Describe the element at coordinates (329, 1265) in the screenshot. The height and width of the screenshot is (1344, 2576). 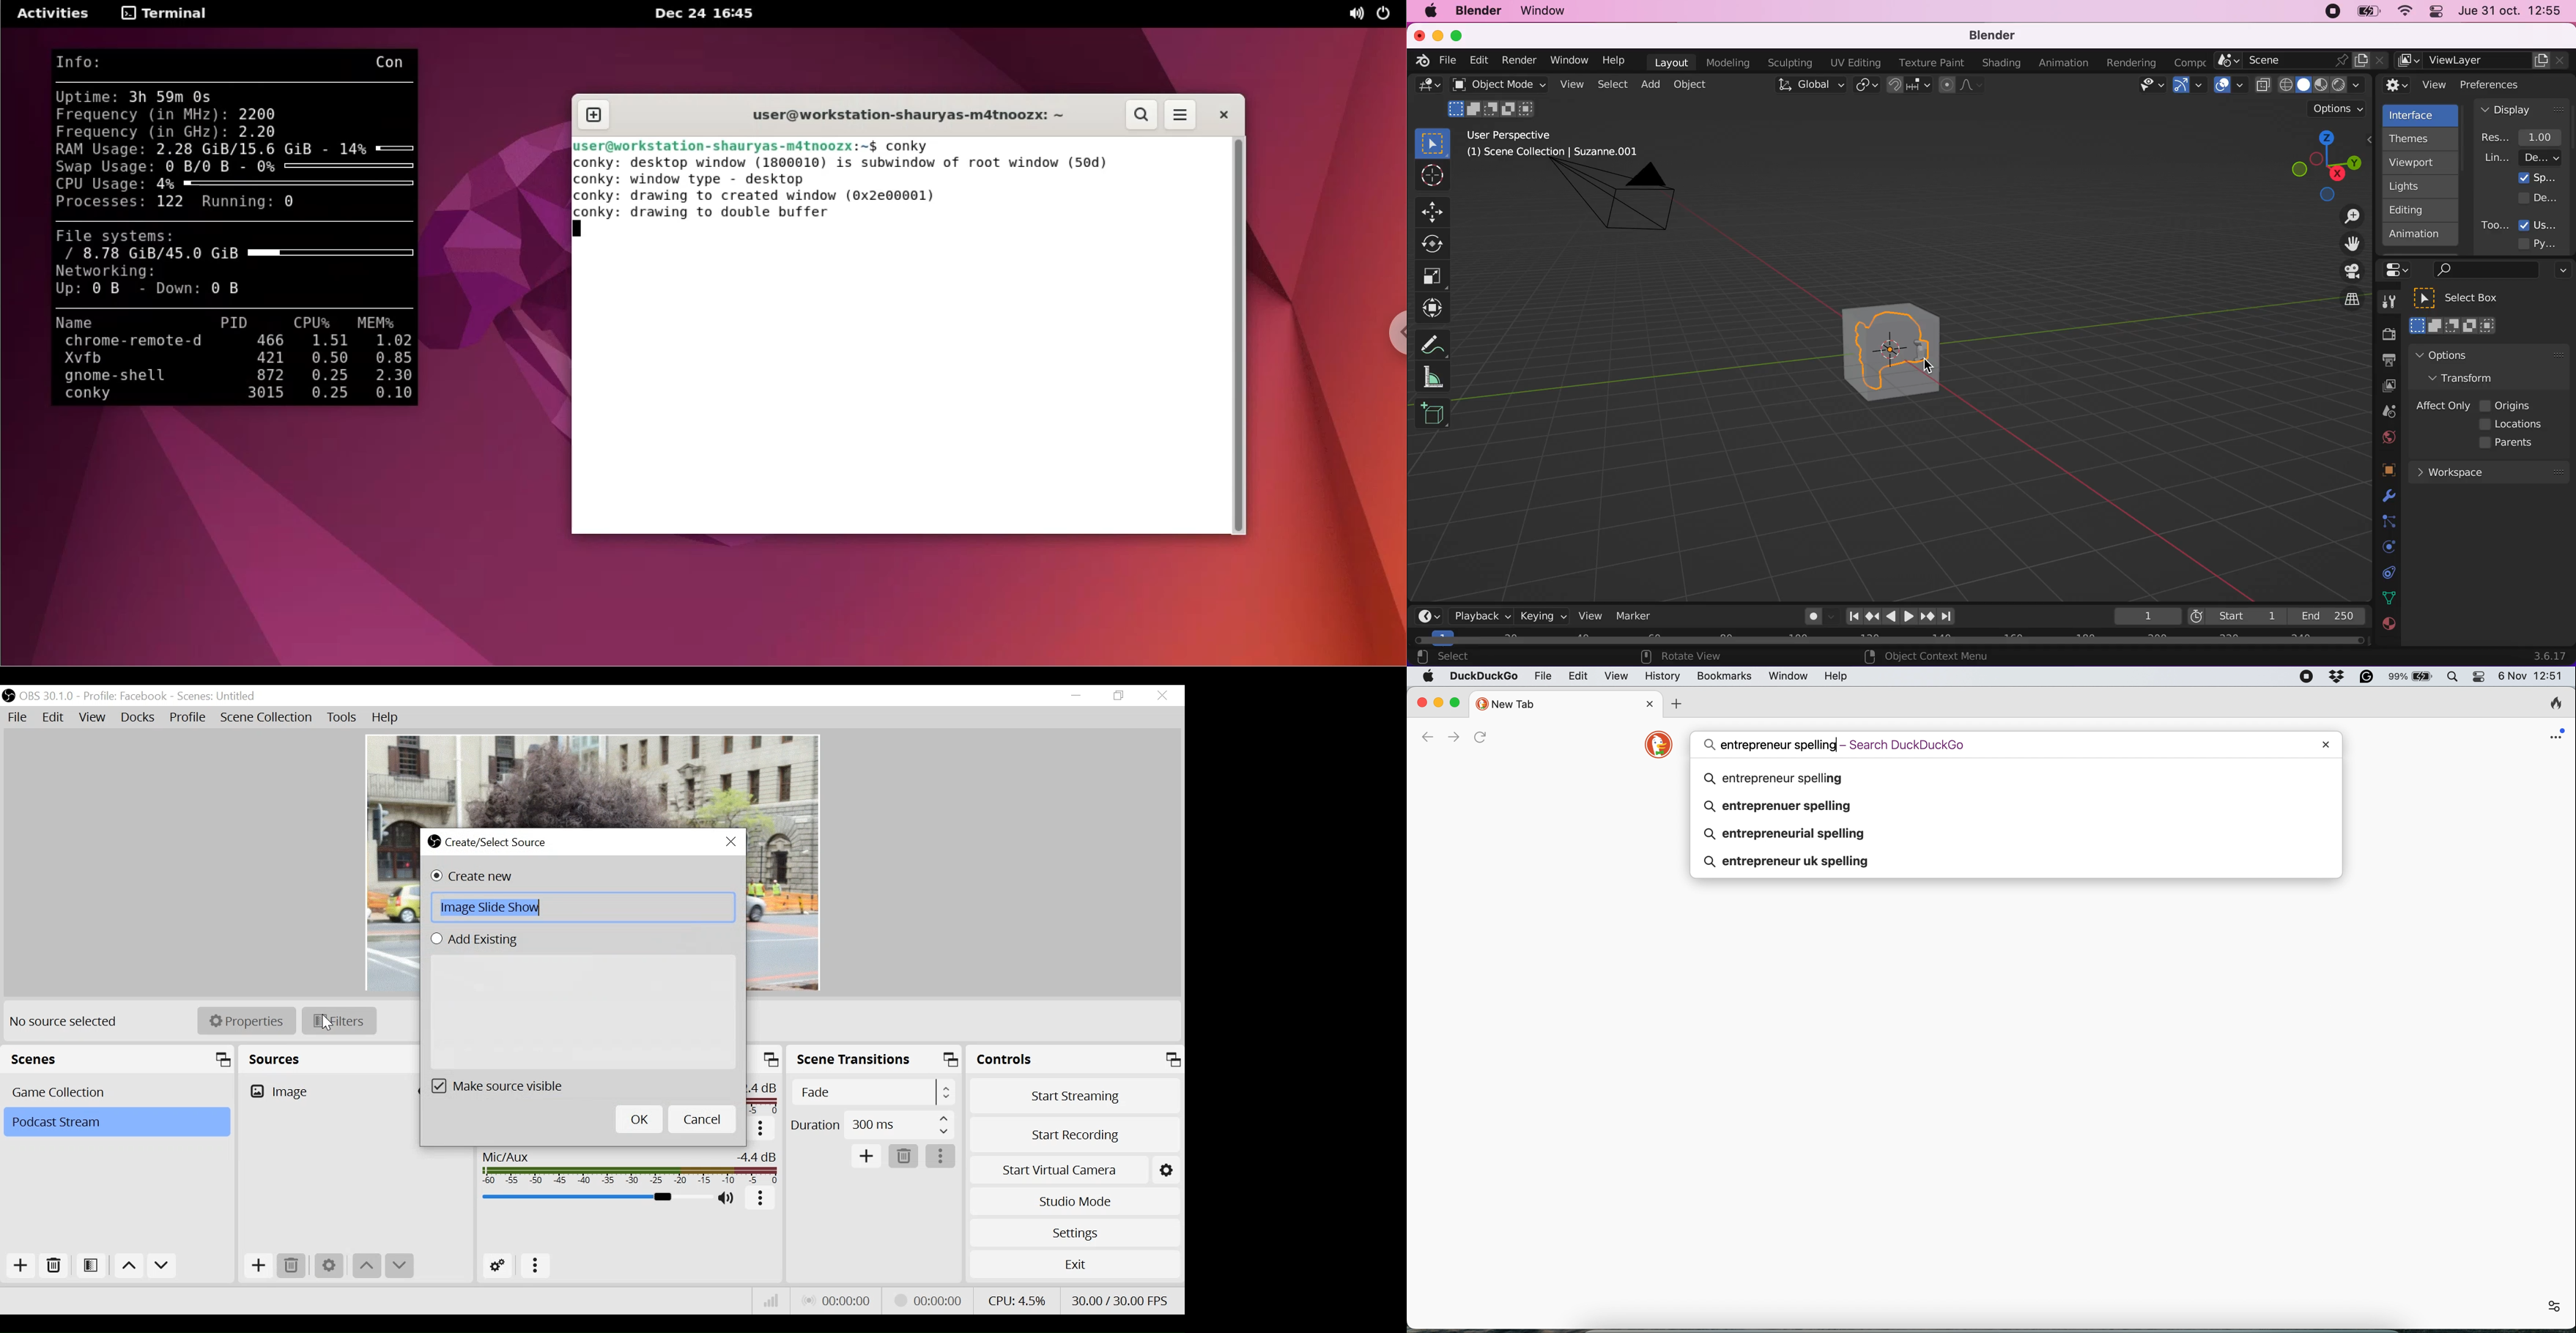
I see `Settings` at that location.